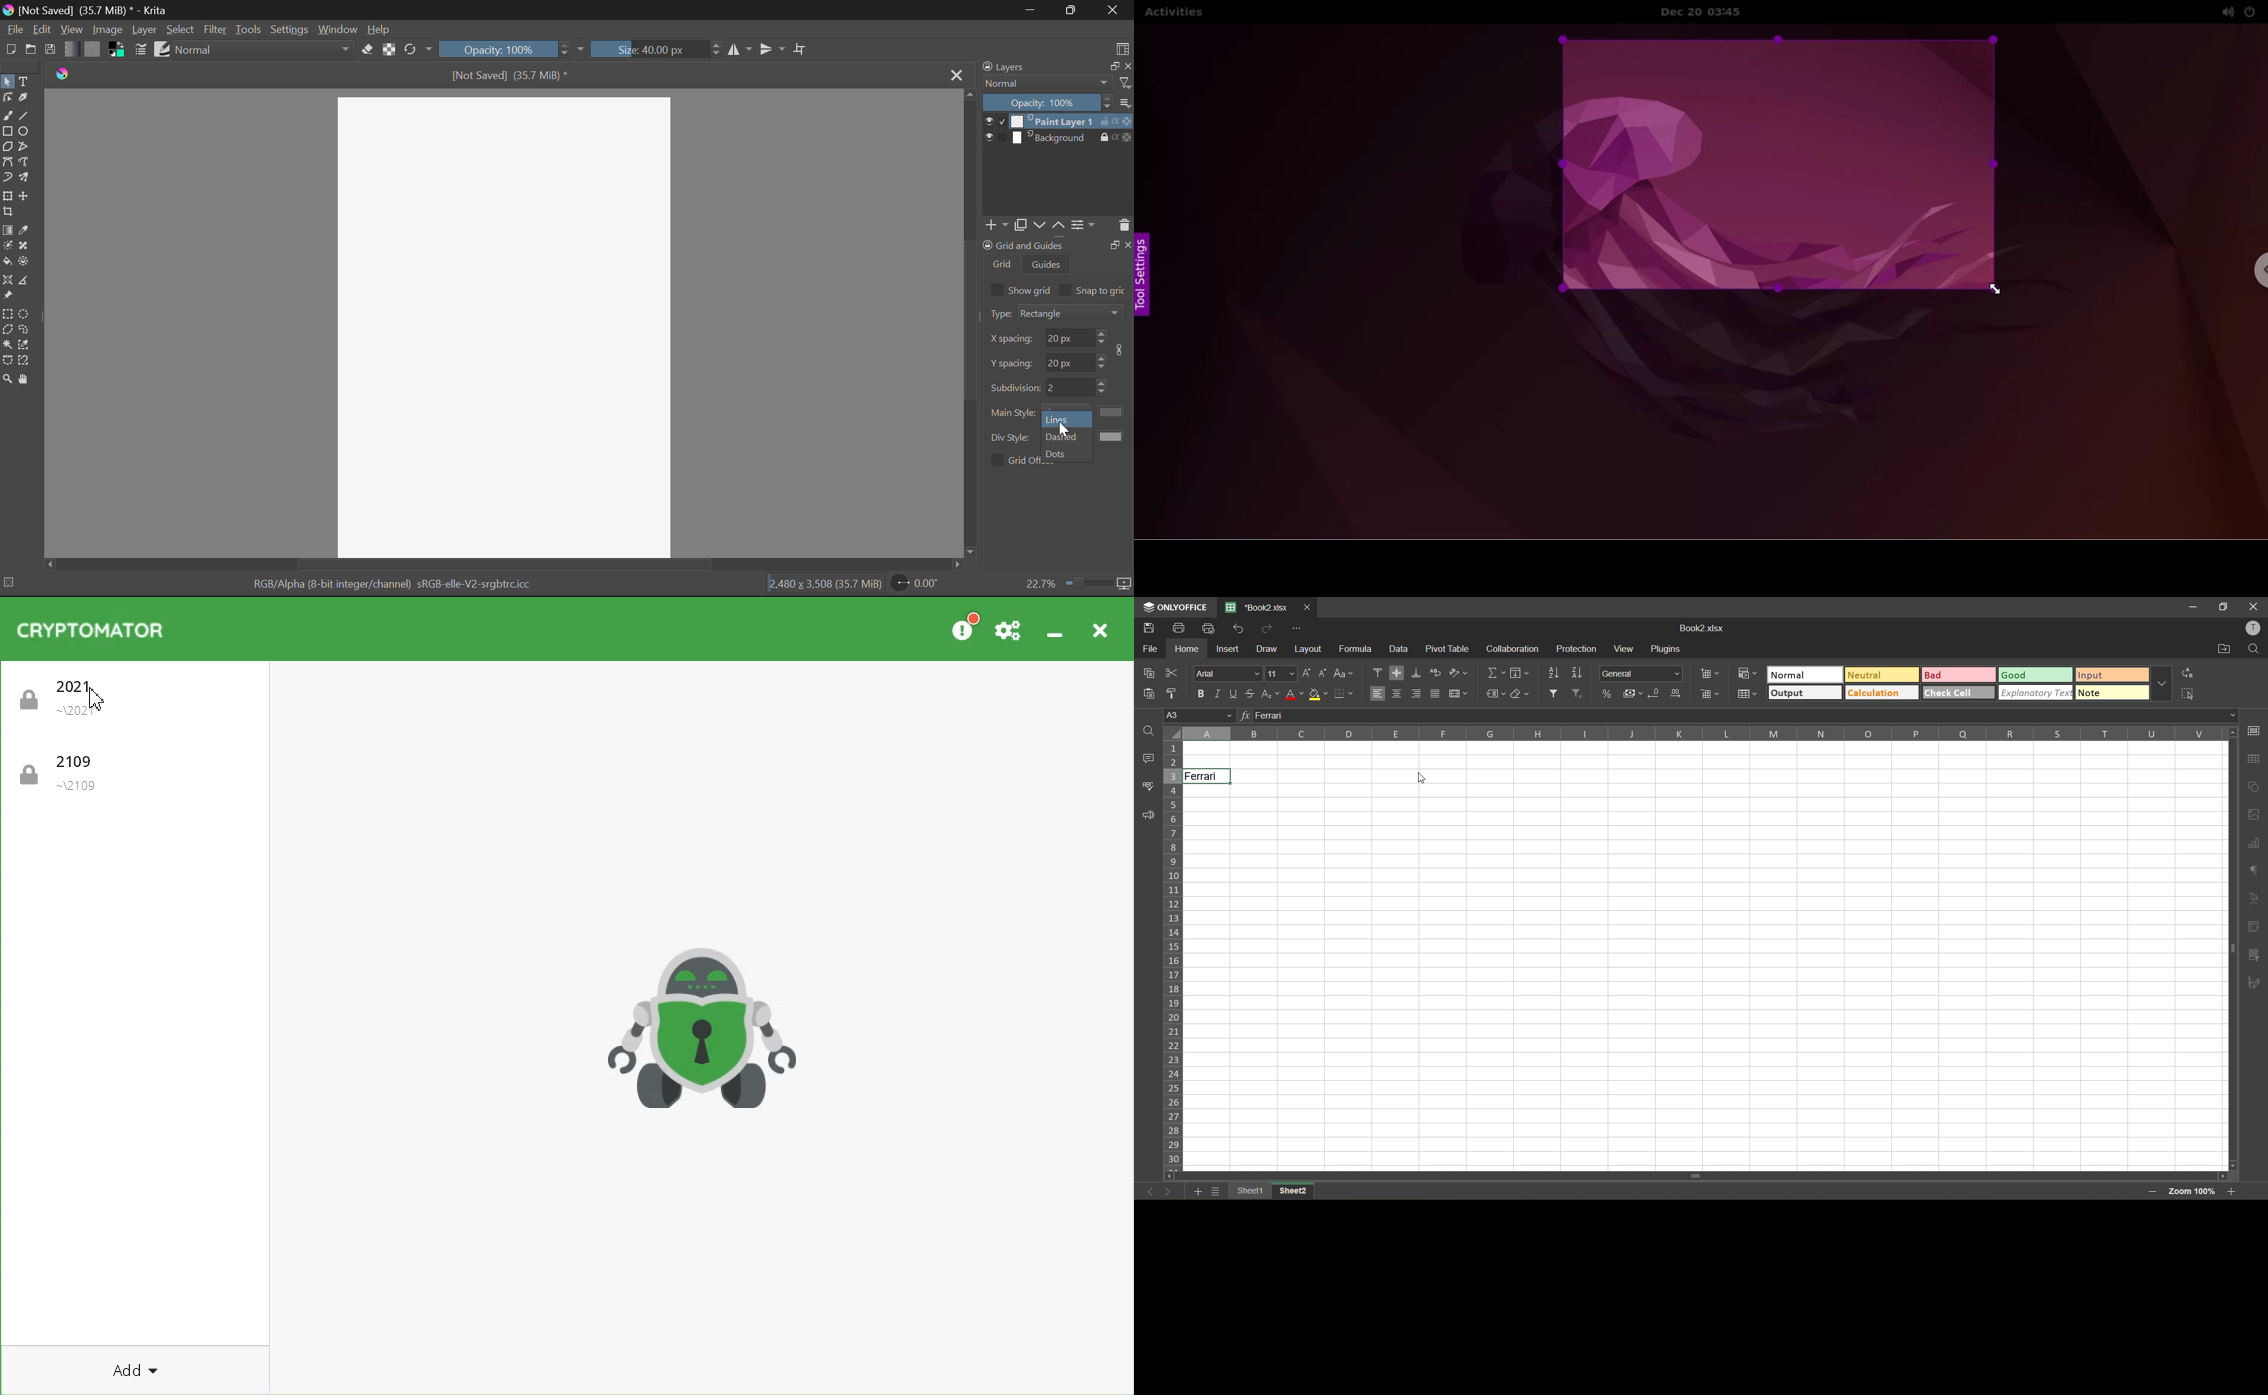 This screenshot has height=1400, width=2268. Describe the element at coordinates (1677, 694) in the screenshot. I see `increase decimal` at that location.